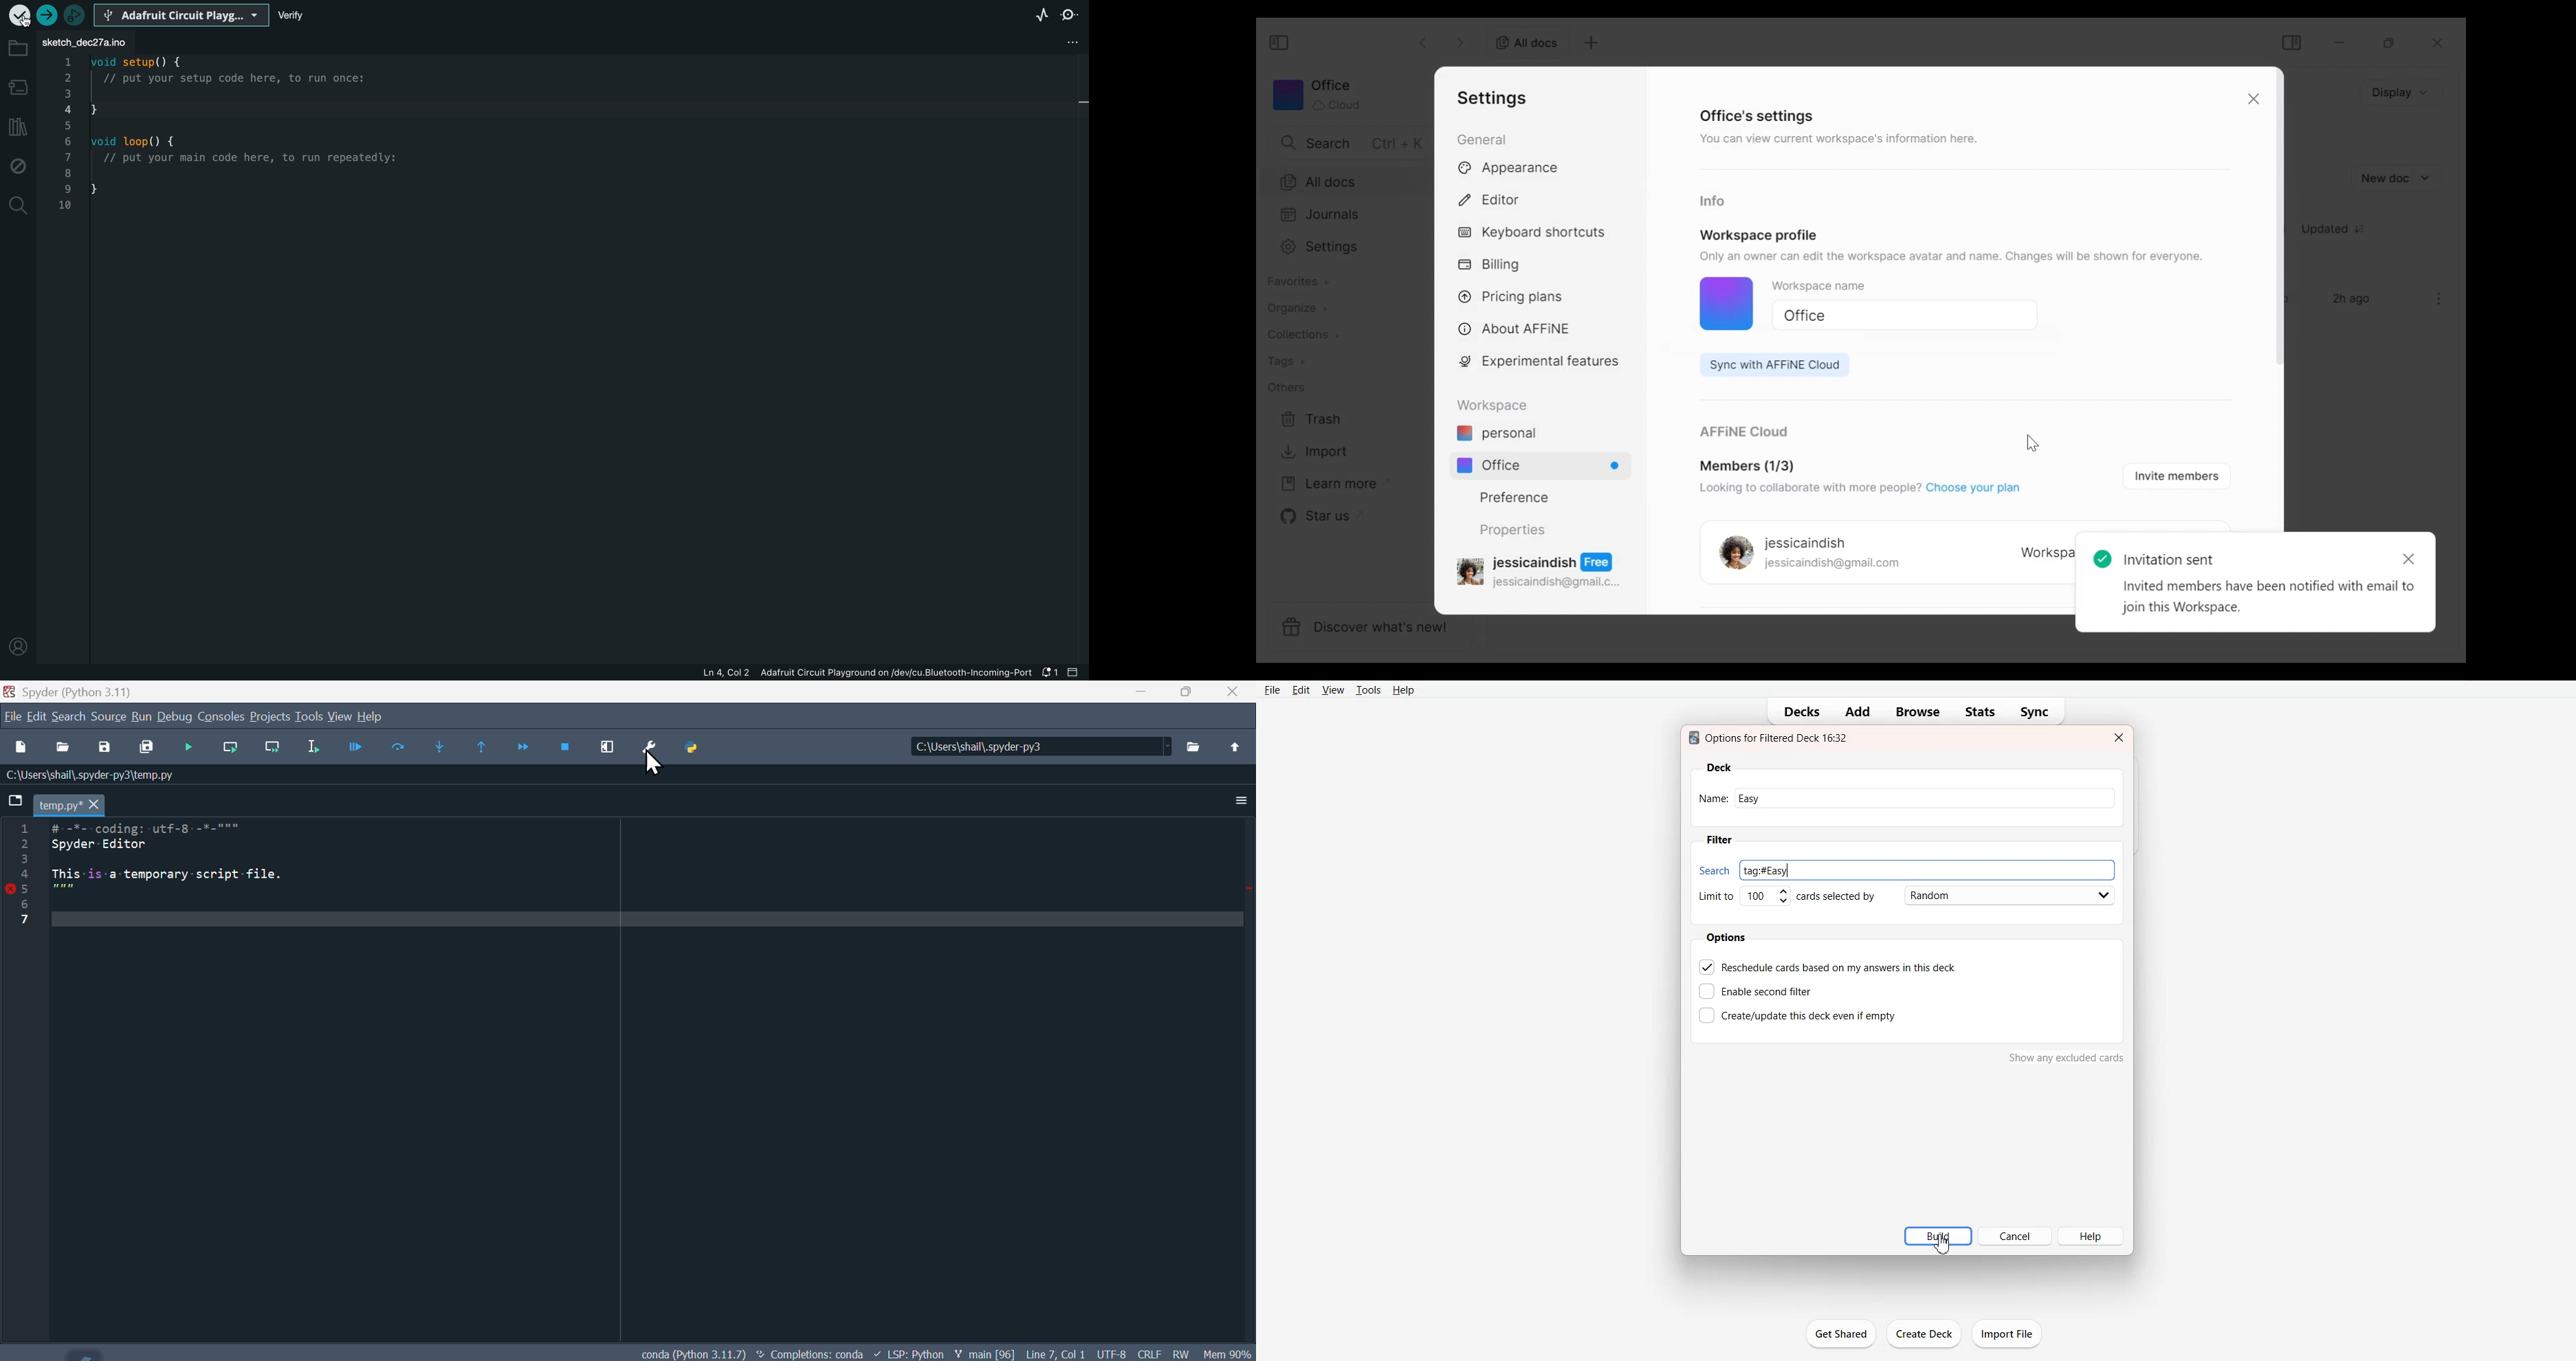  Describe the element at coordinates (1349, 142) in the screenshot. I see `Search` at that location.